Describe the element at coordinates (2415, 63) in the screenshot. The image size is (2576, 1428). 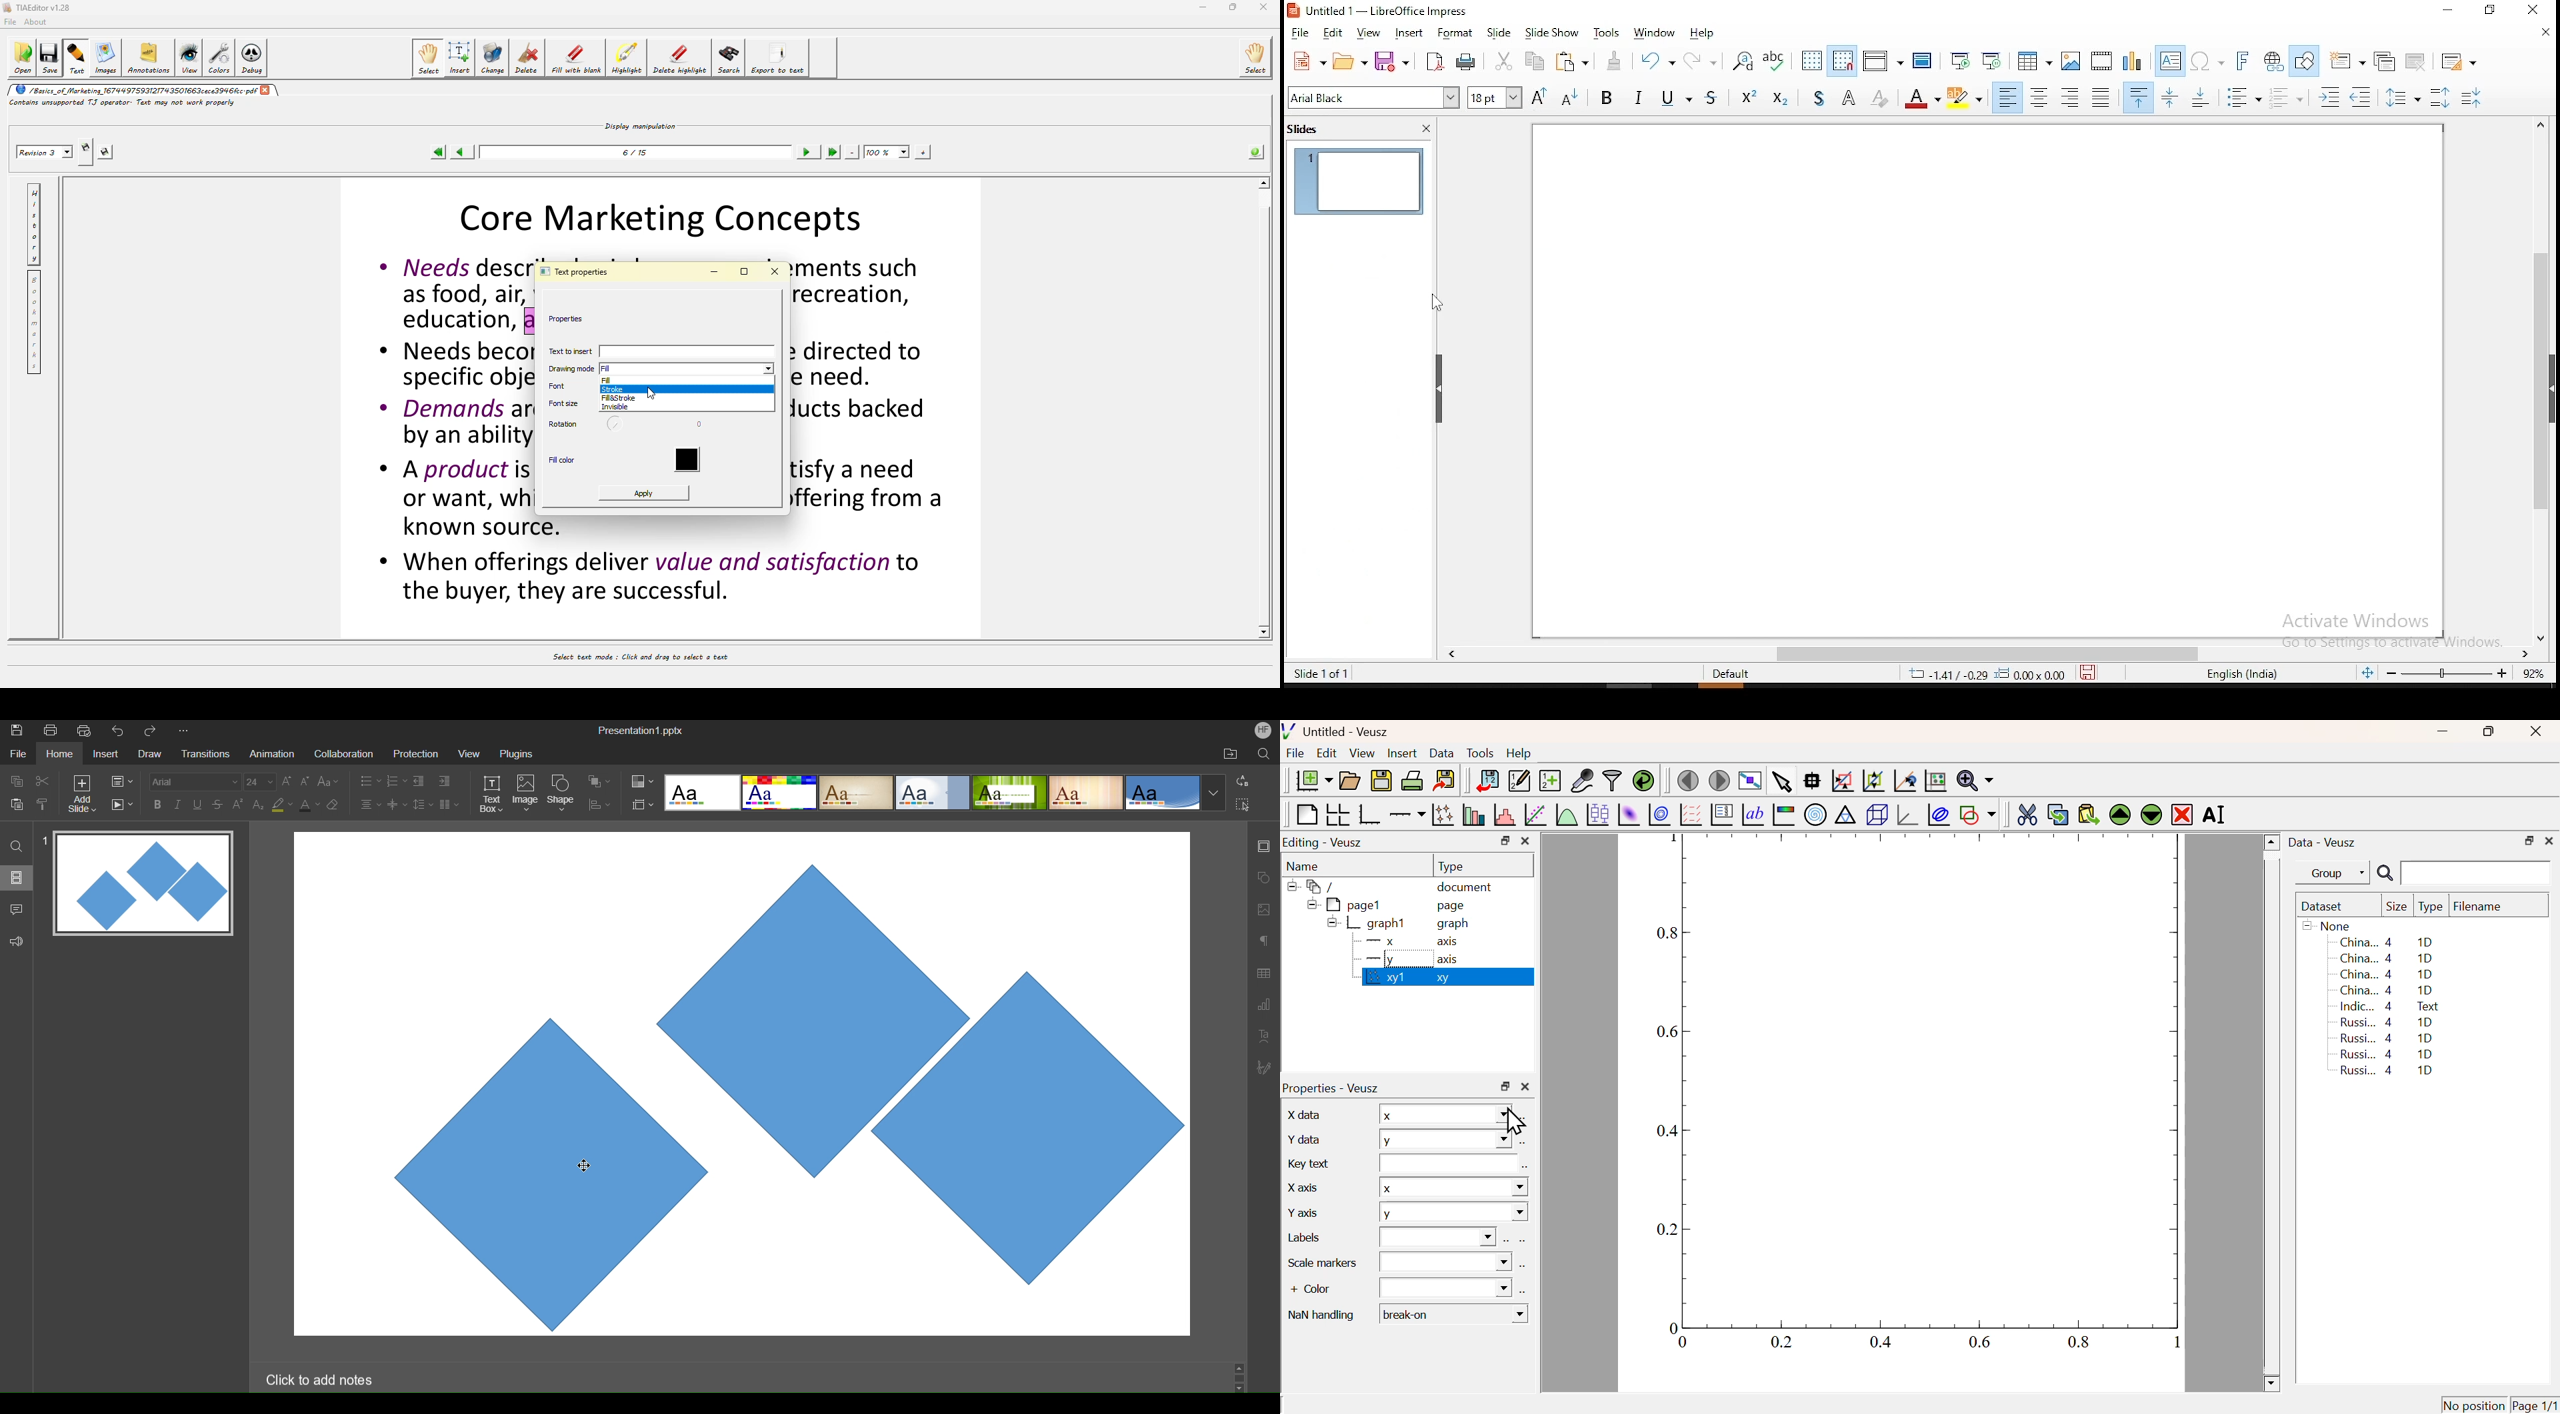
I see `delete slide` at that location.